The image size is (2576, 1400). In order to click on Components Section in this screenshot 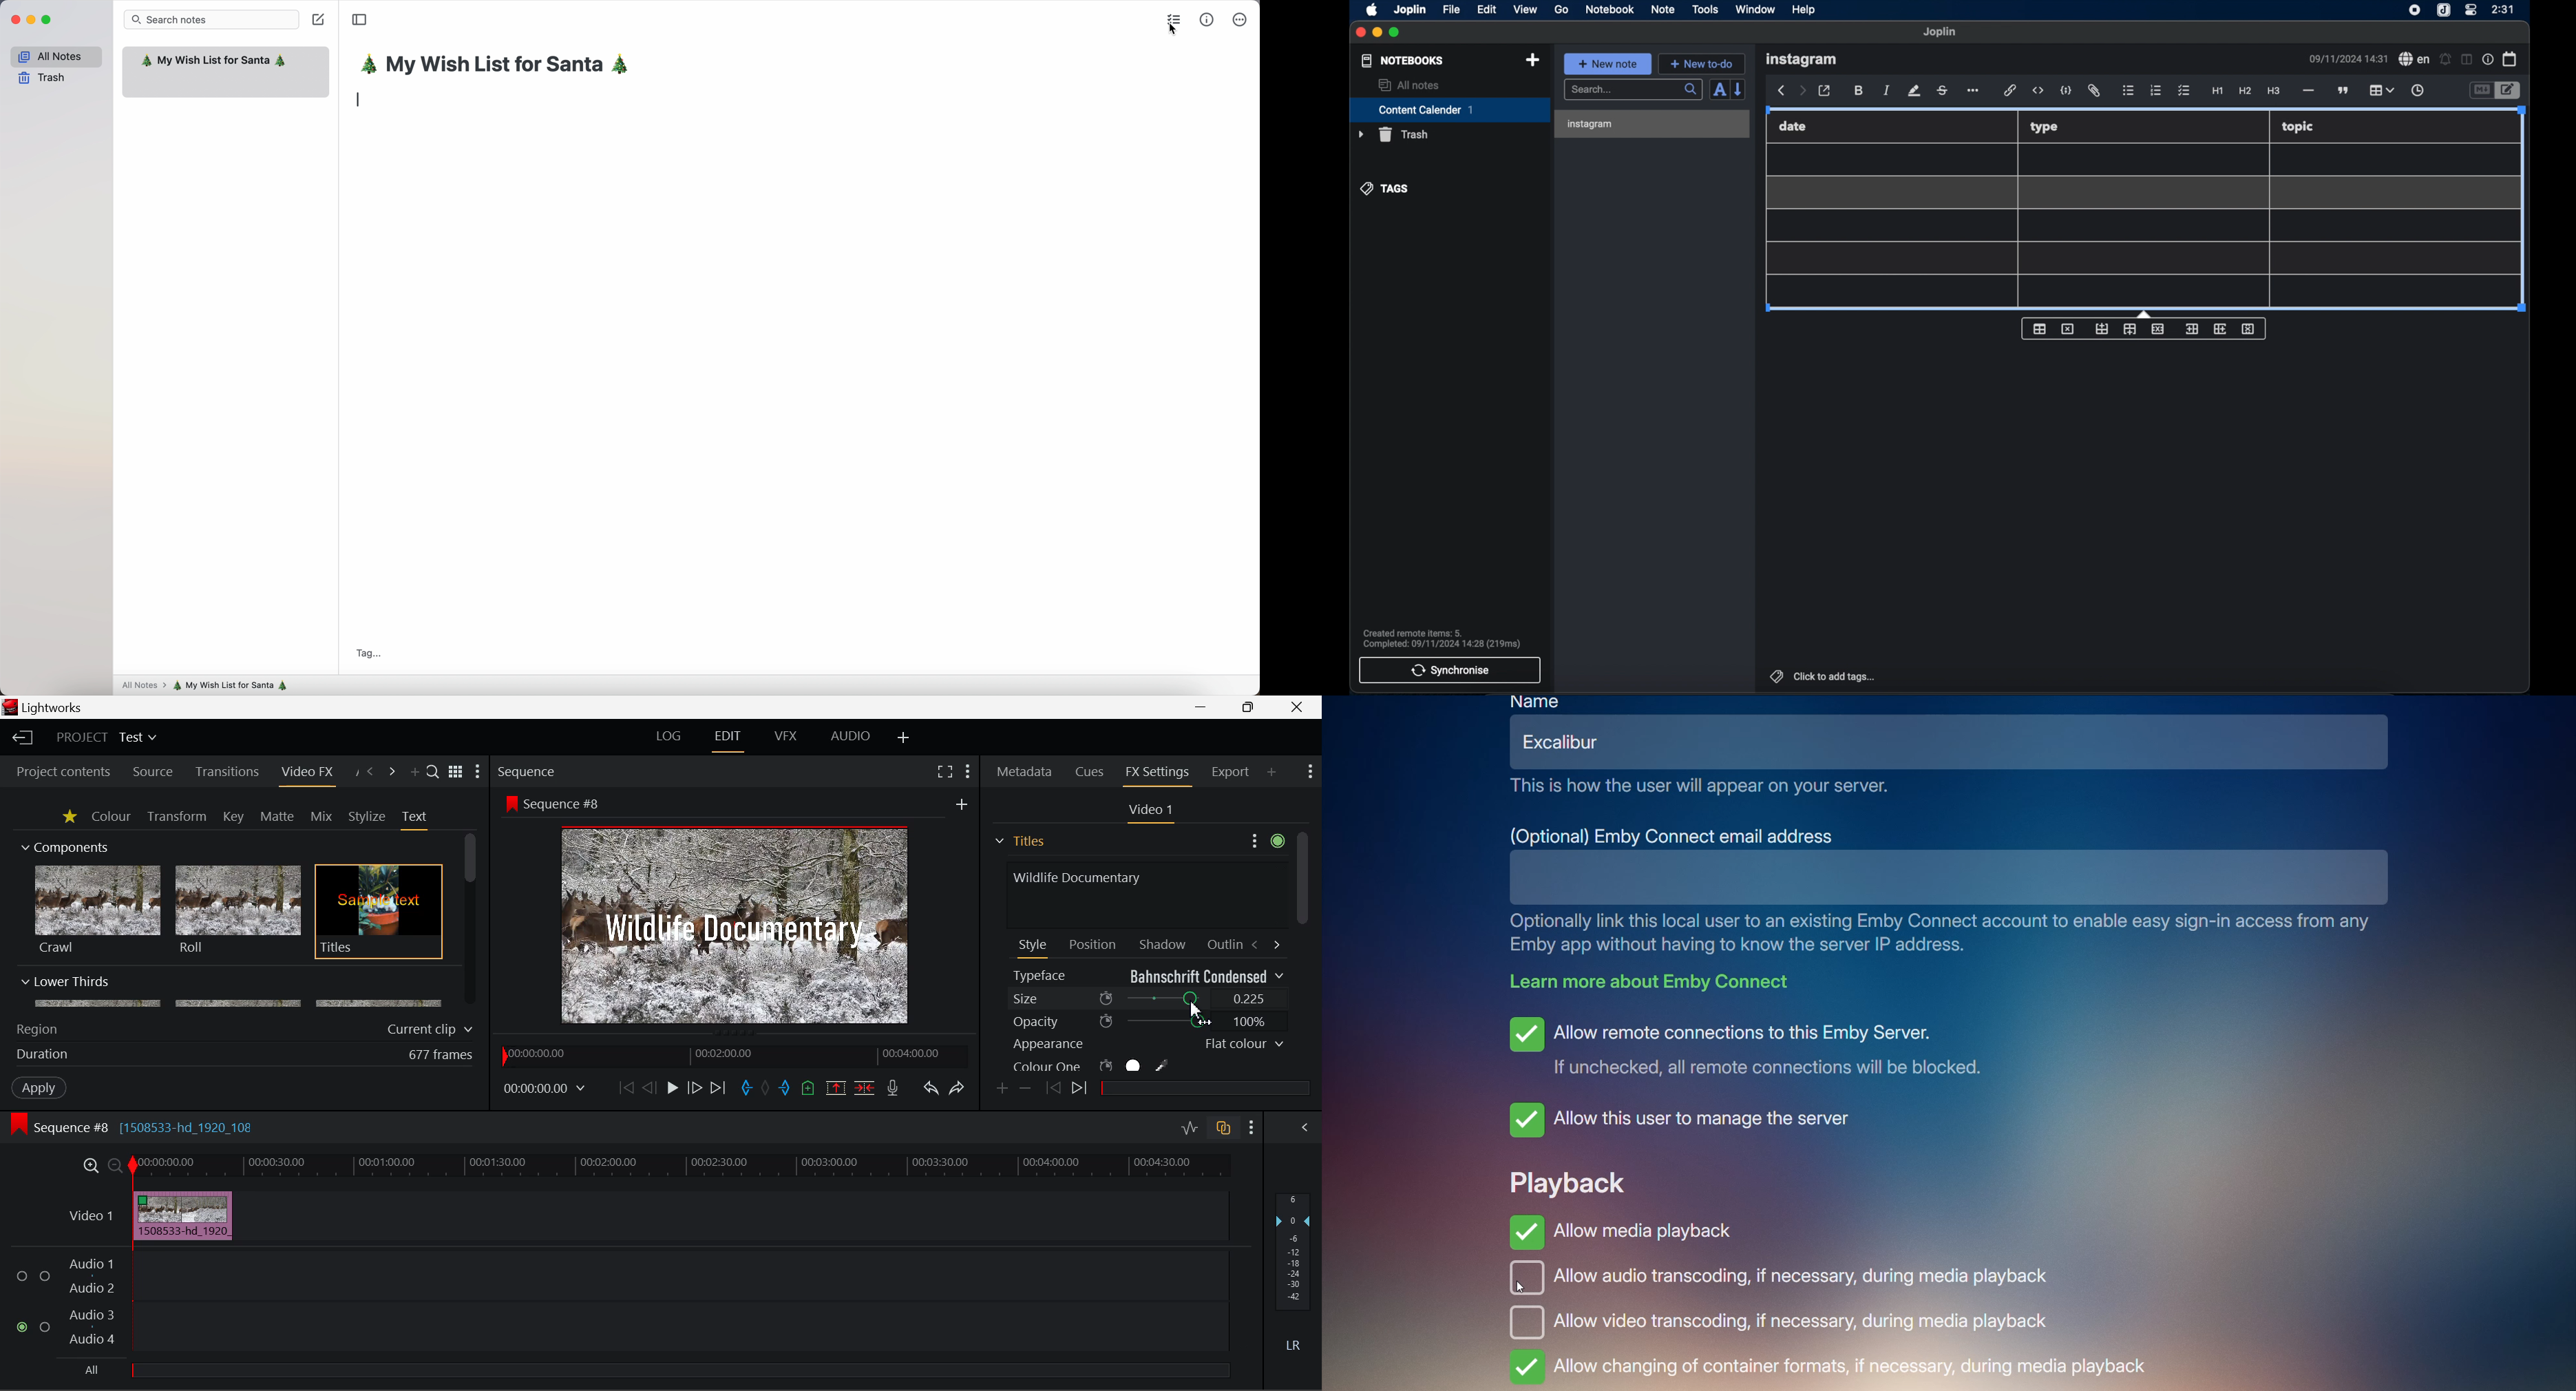, I will do `click(63, 844)`.